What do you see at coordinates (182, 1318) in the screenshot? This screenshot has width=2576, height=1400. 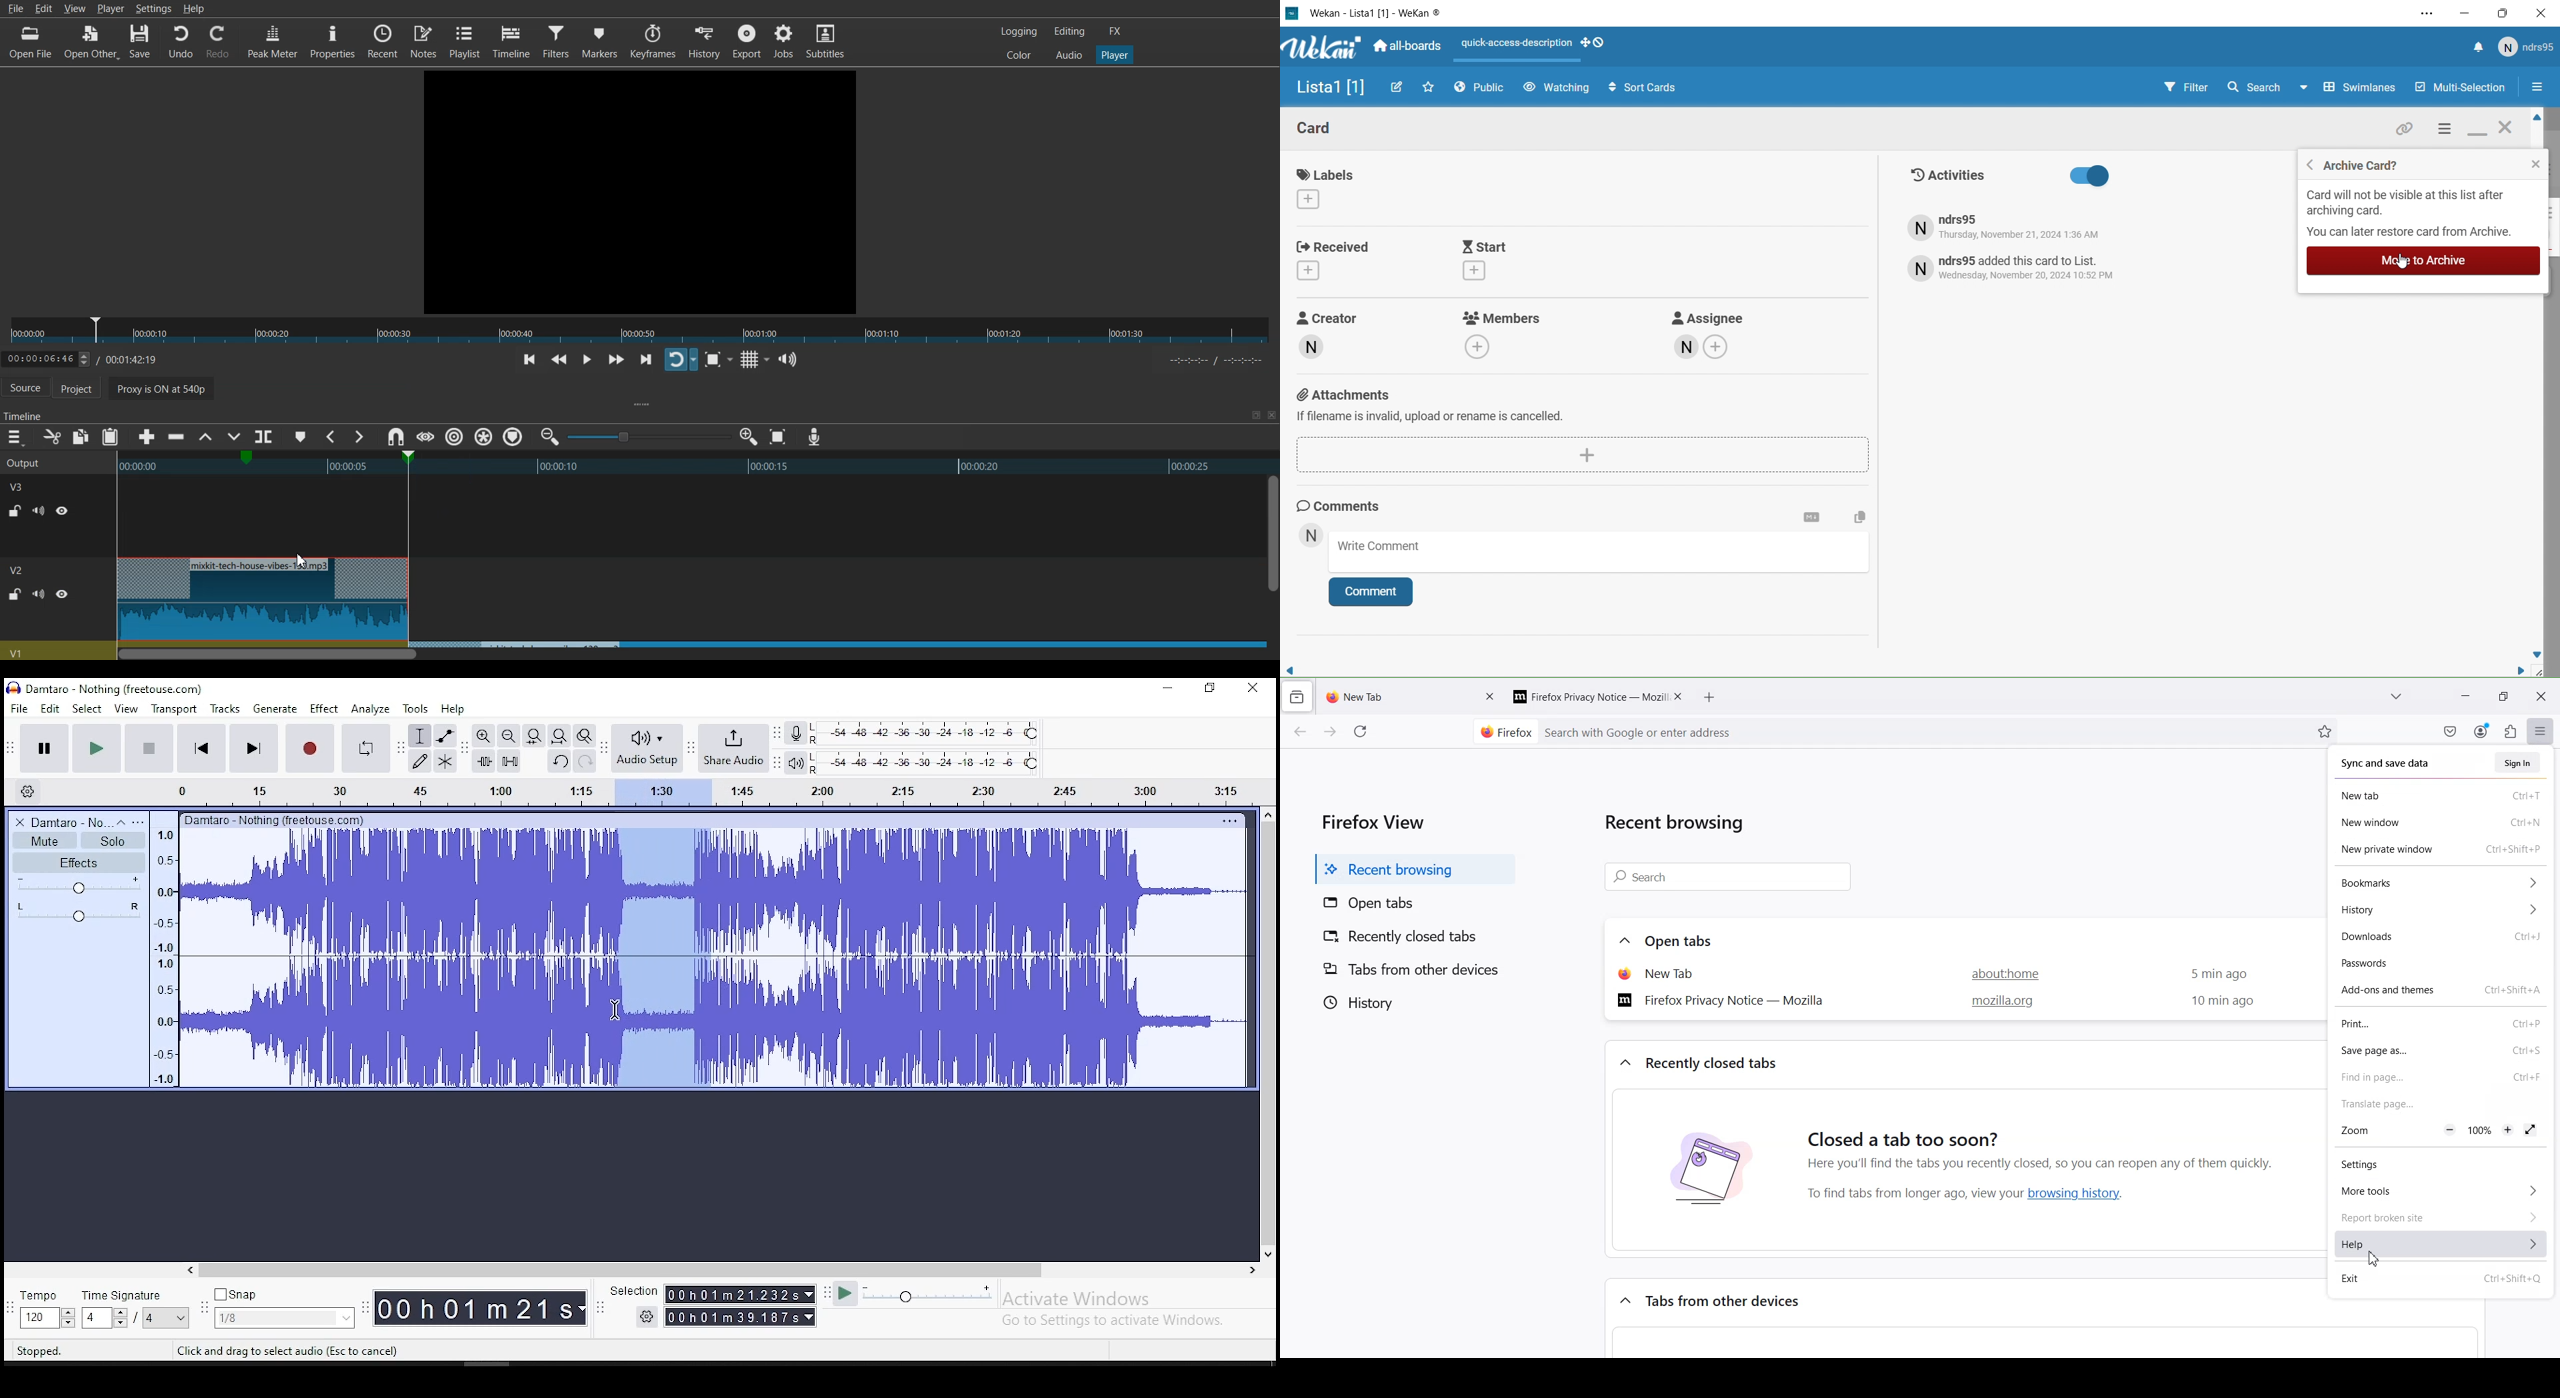 I see `drop down` at bounding box center [182, 1318].